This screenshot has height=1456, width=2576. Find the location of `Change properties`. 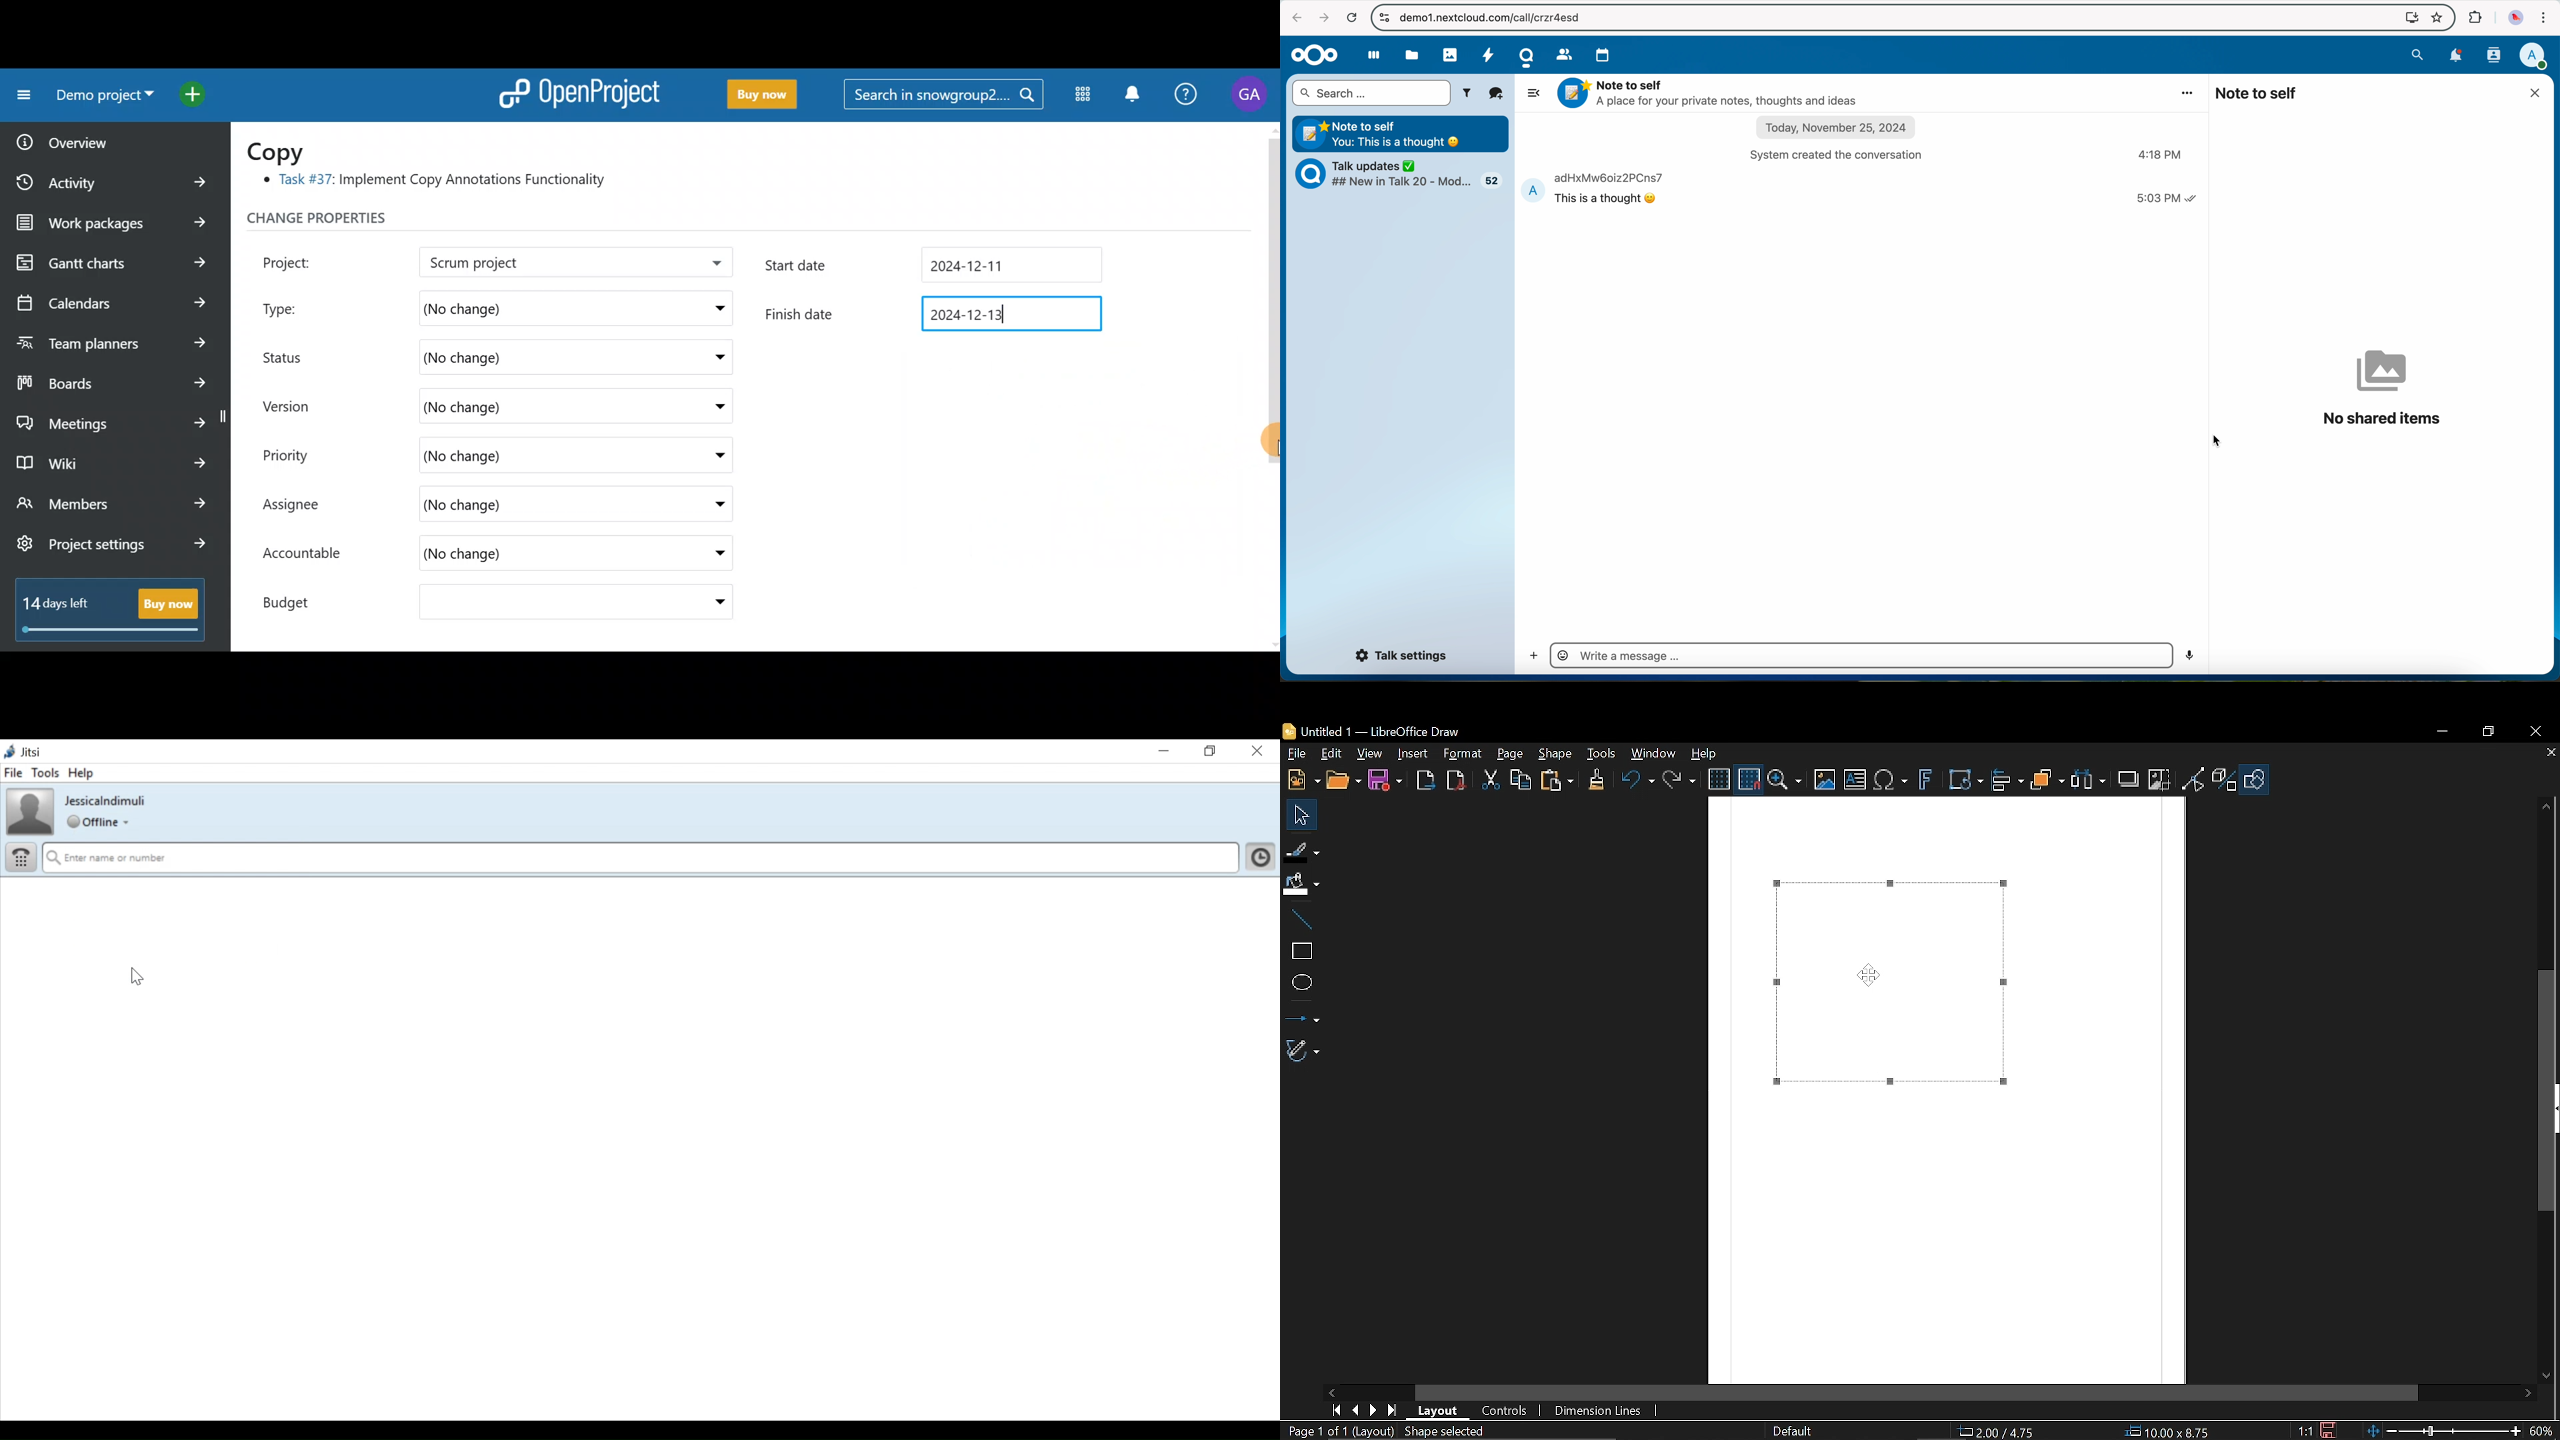

Change properties is located at coordinates (343, 221).